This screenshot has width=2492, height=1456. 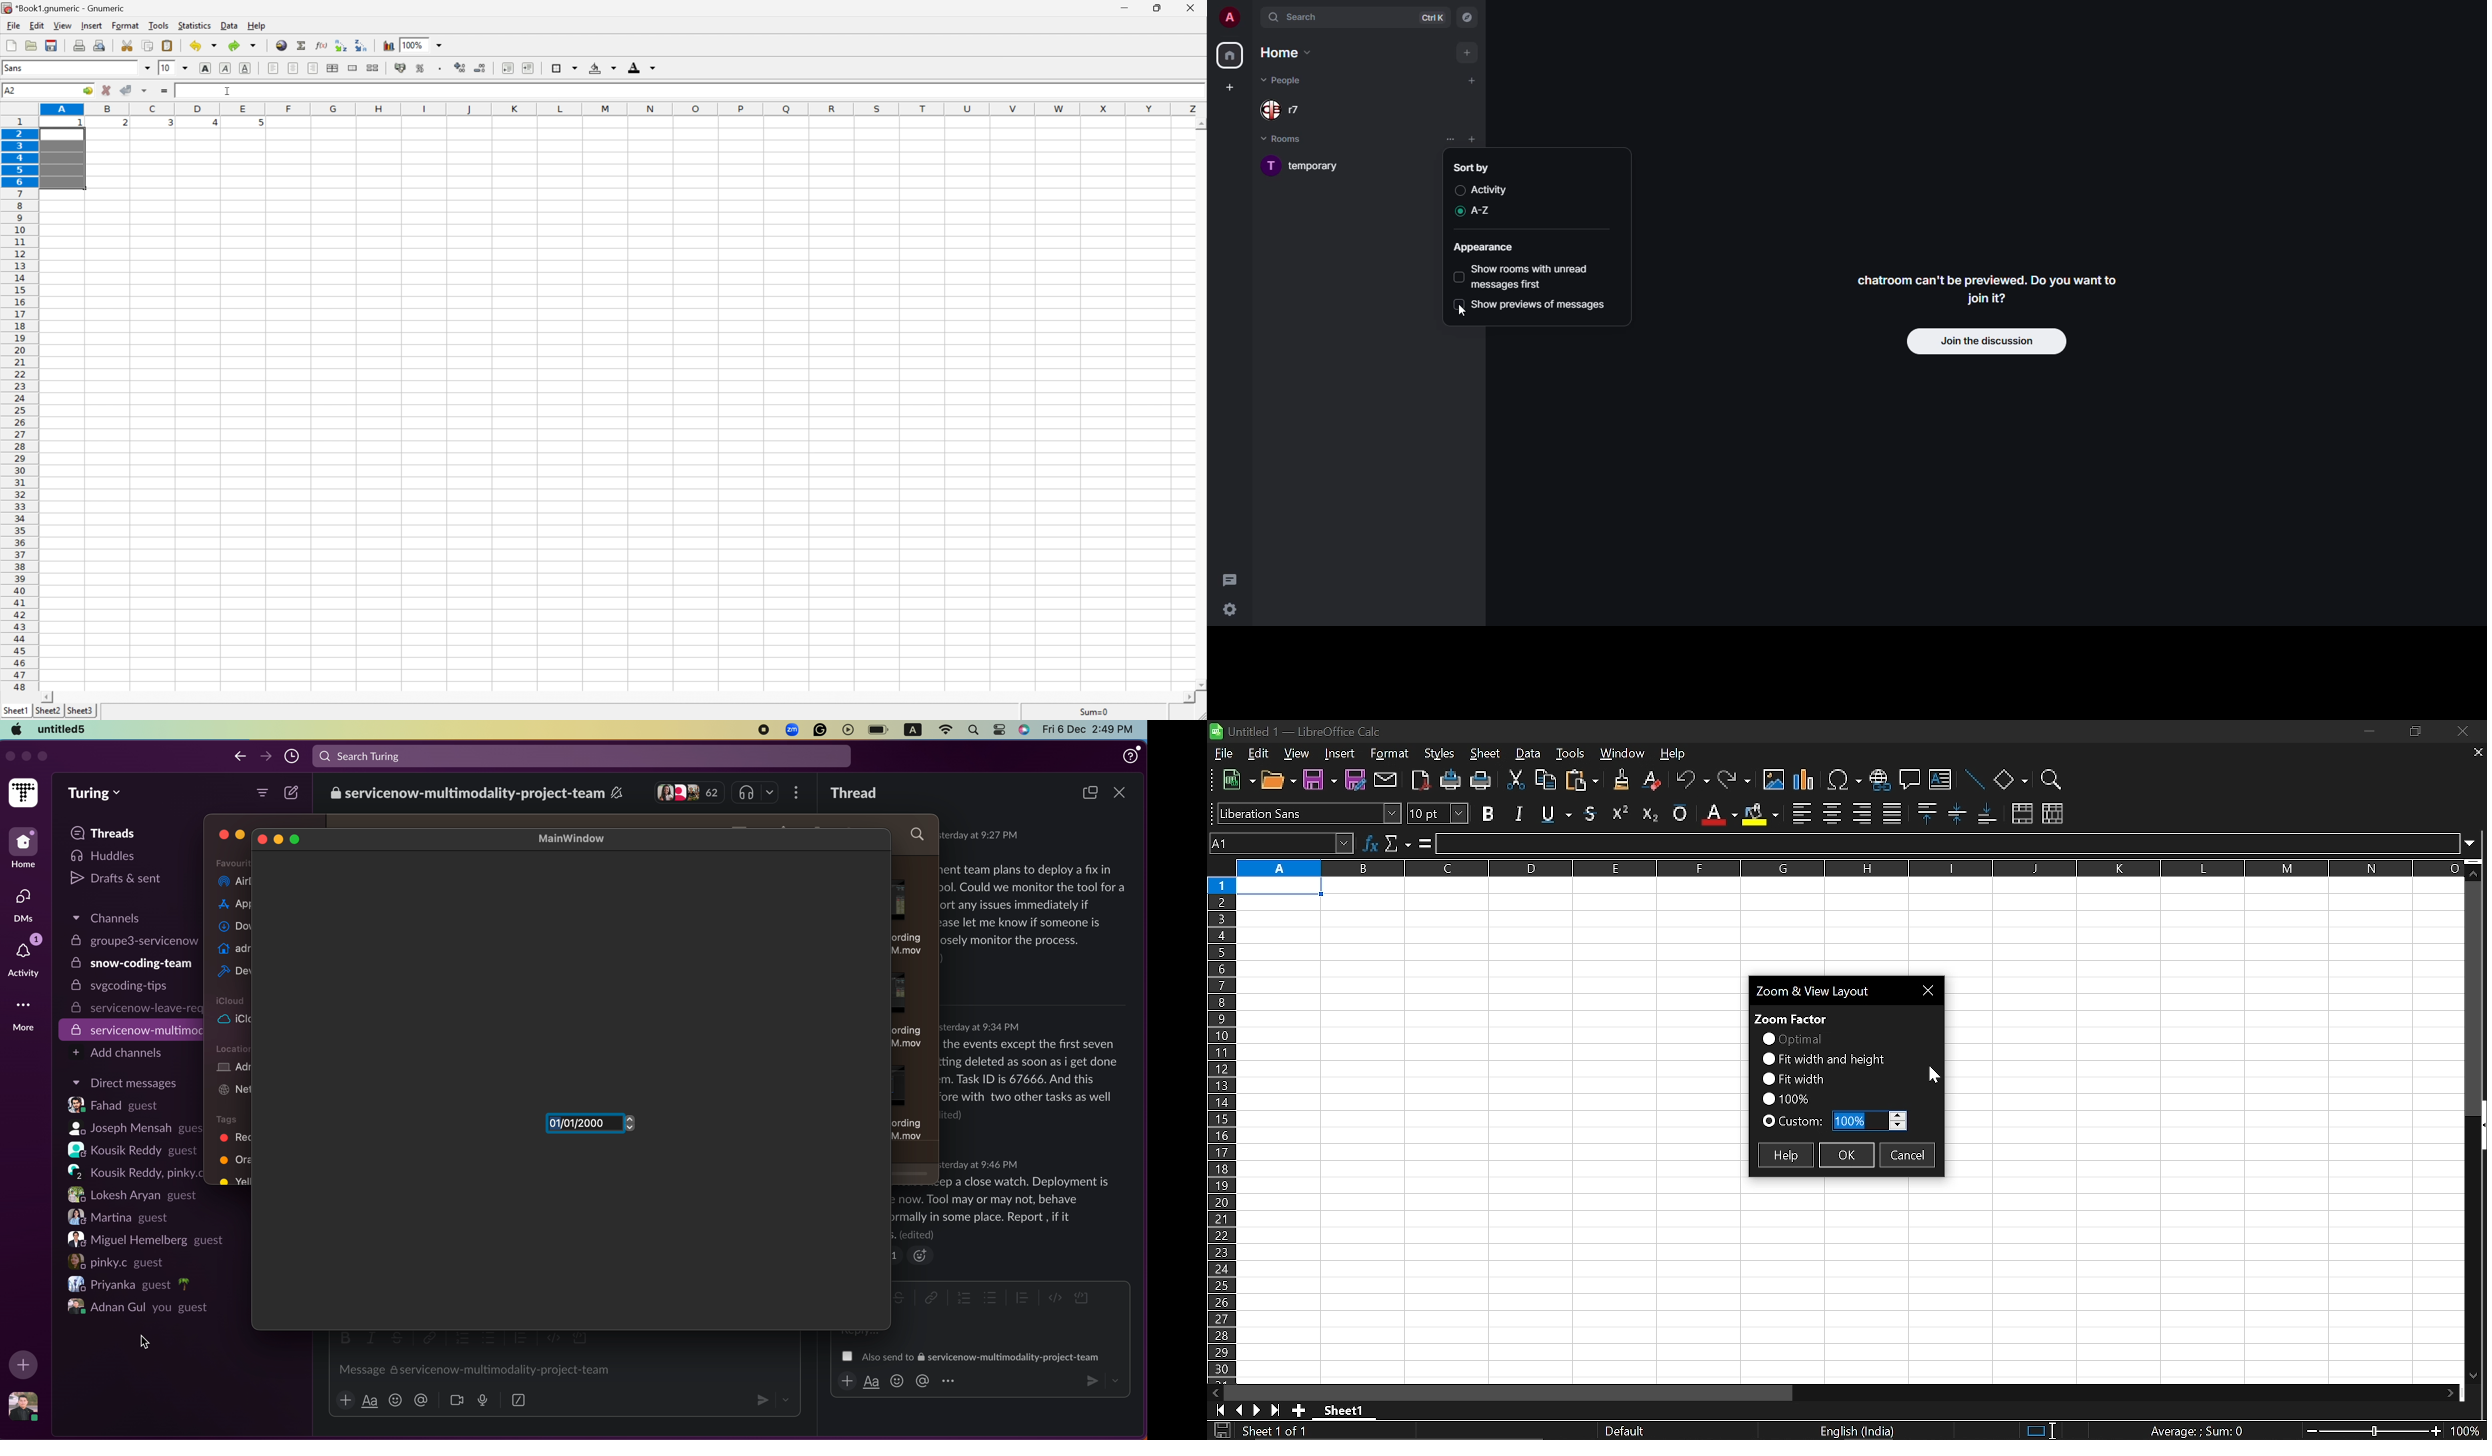 What do you see at coordinates (1592, 813) in the screenshot?
I see `underline` at bounding box center [1592, 813].